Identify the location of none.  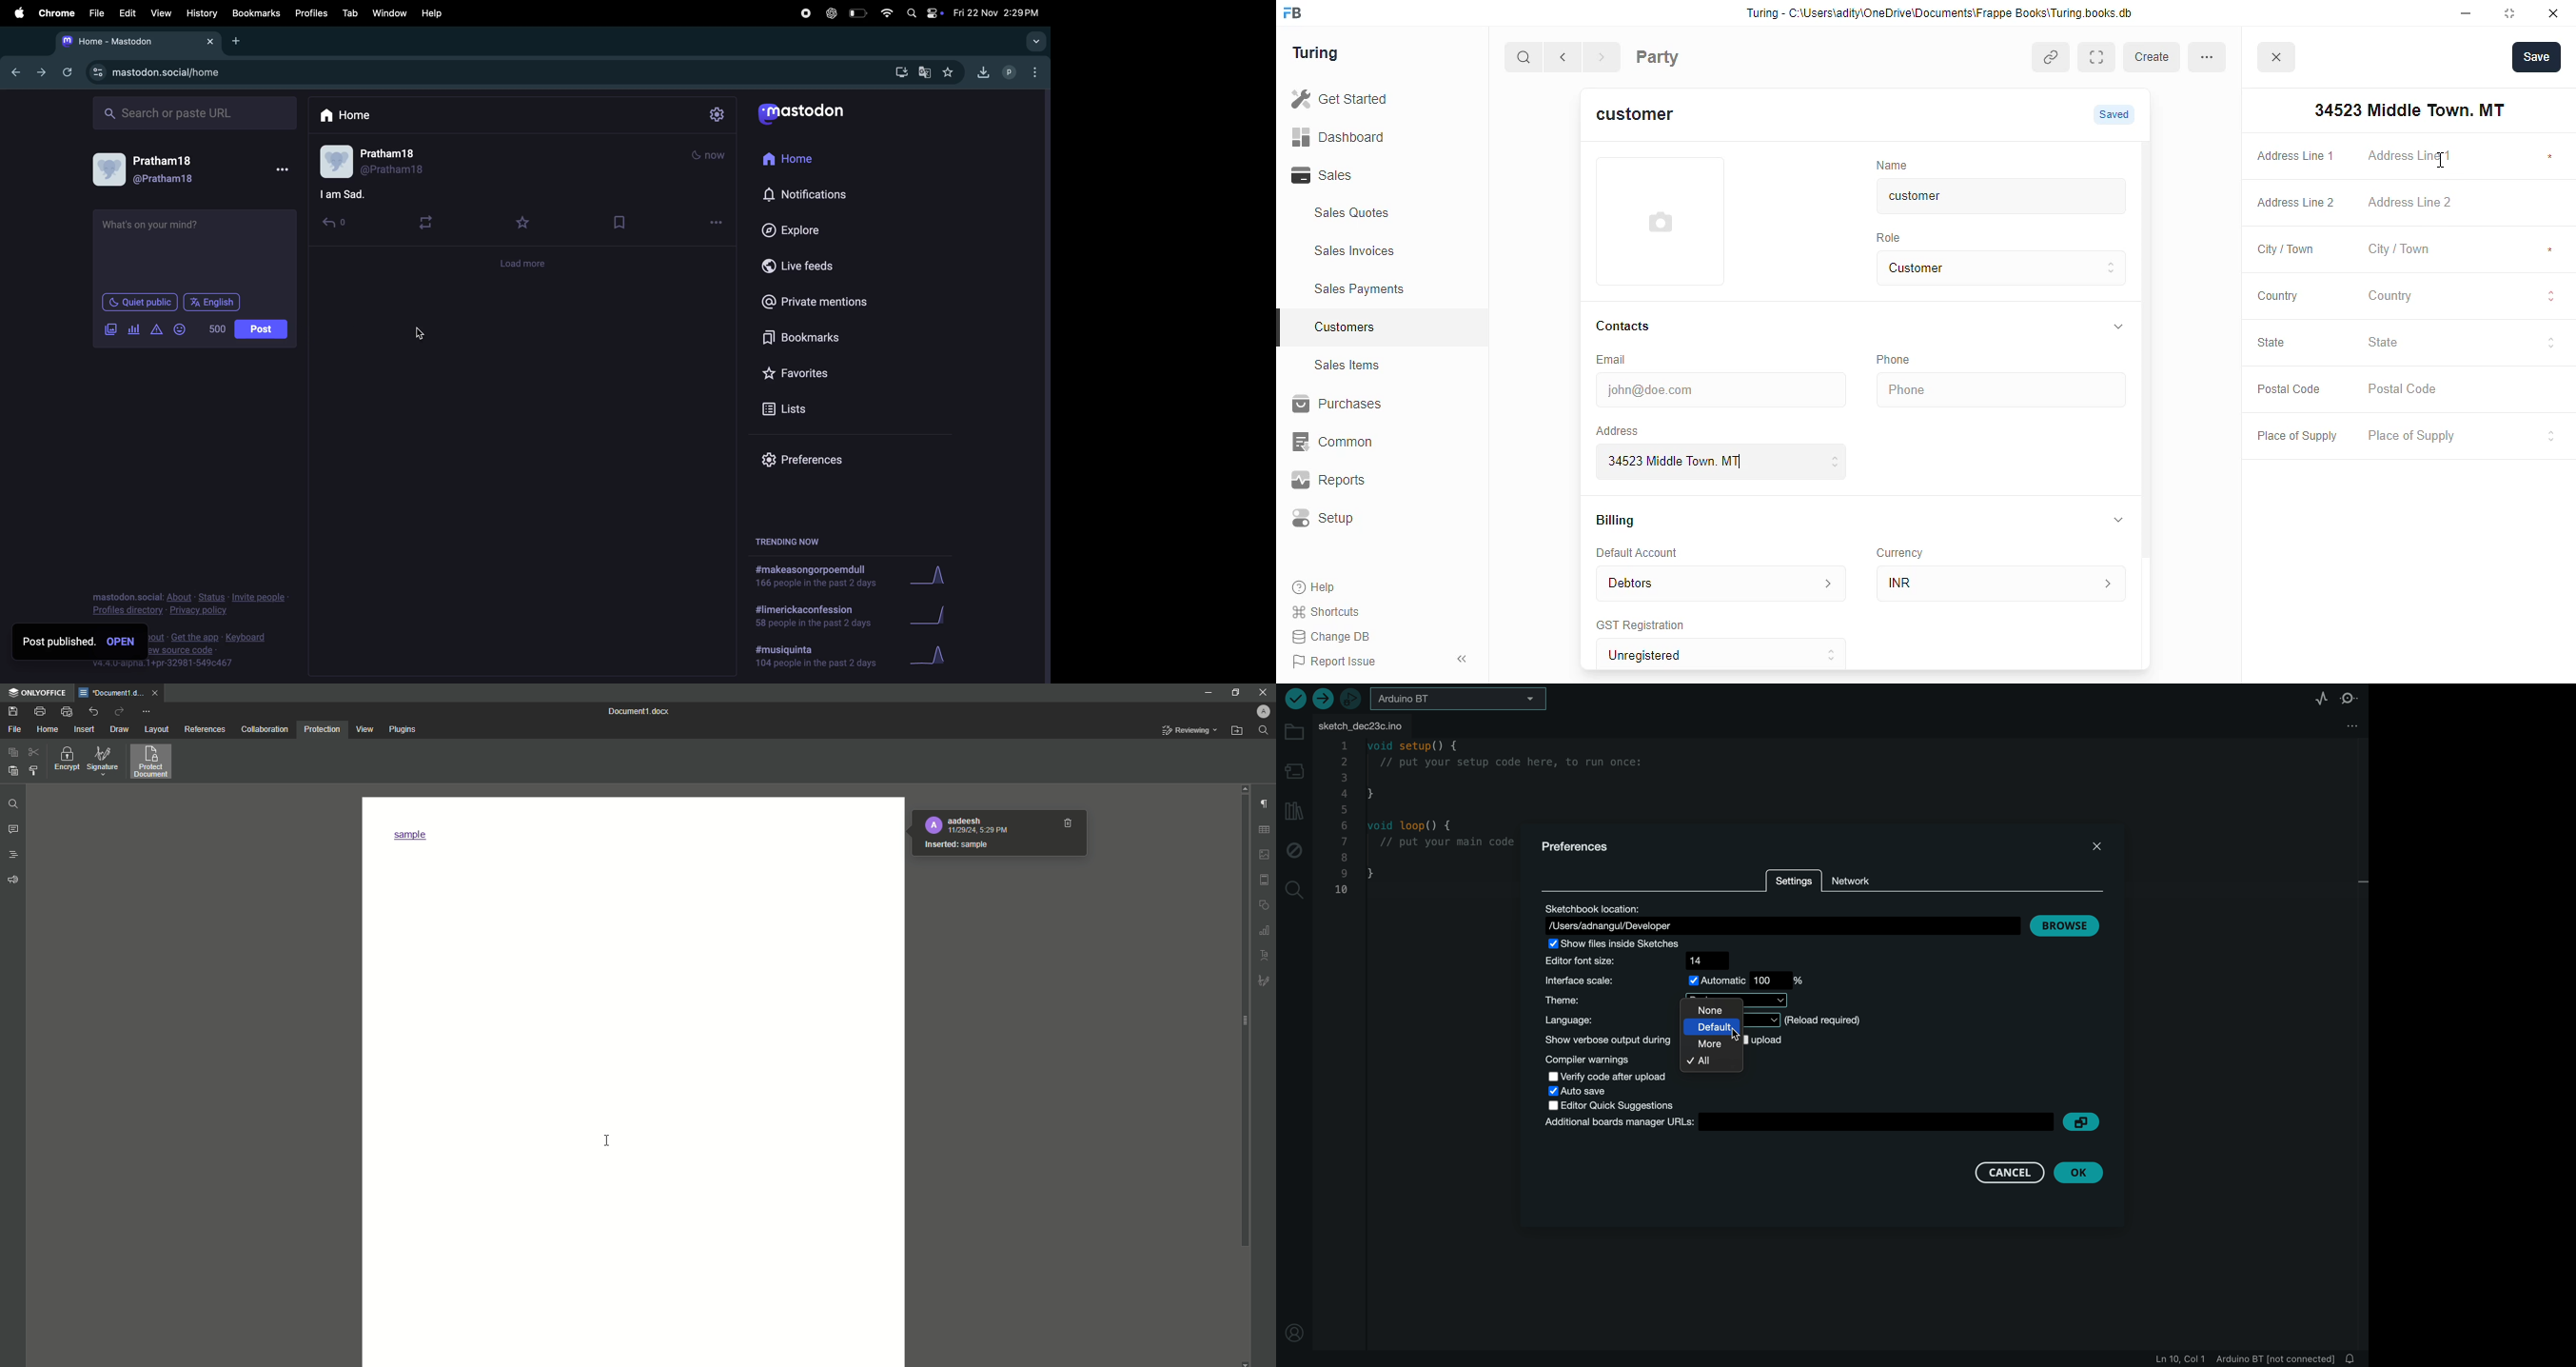
(1713, 1009).